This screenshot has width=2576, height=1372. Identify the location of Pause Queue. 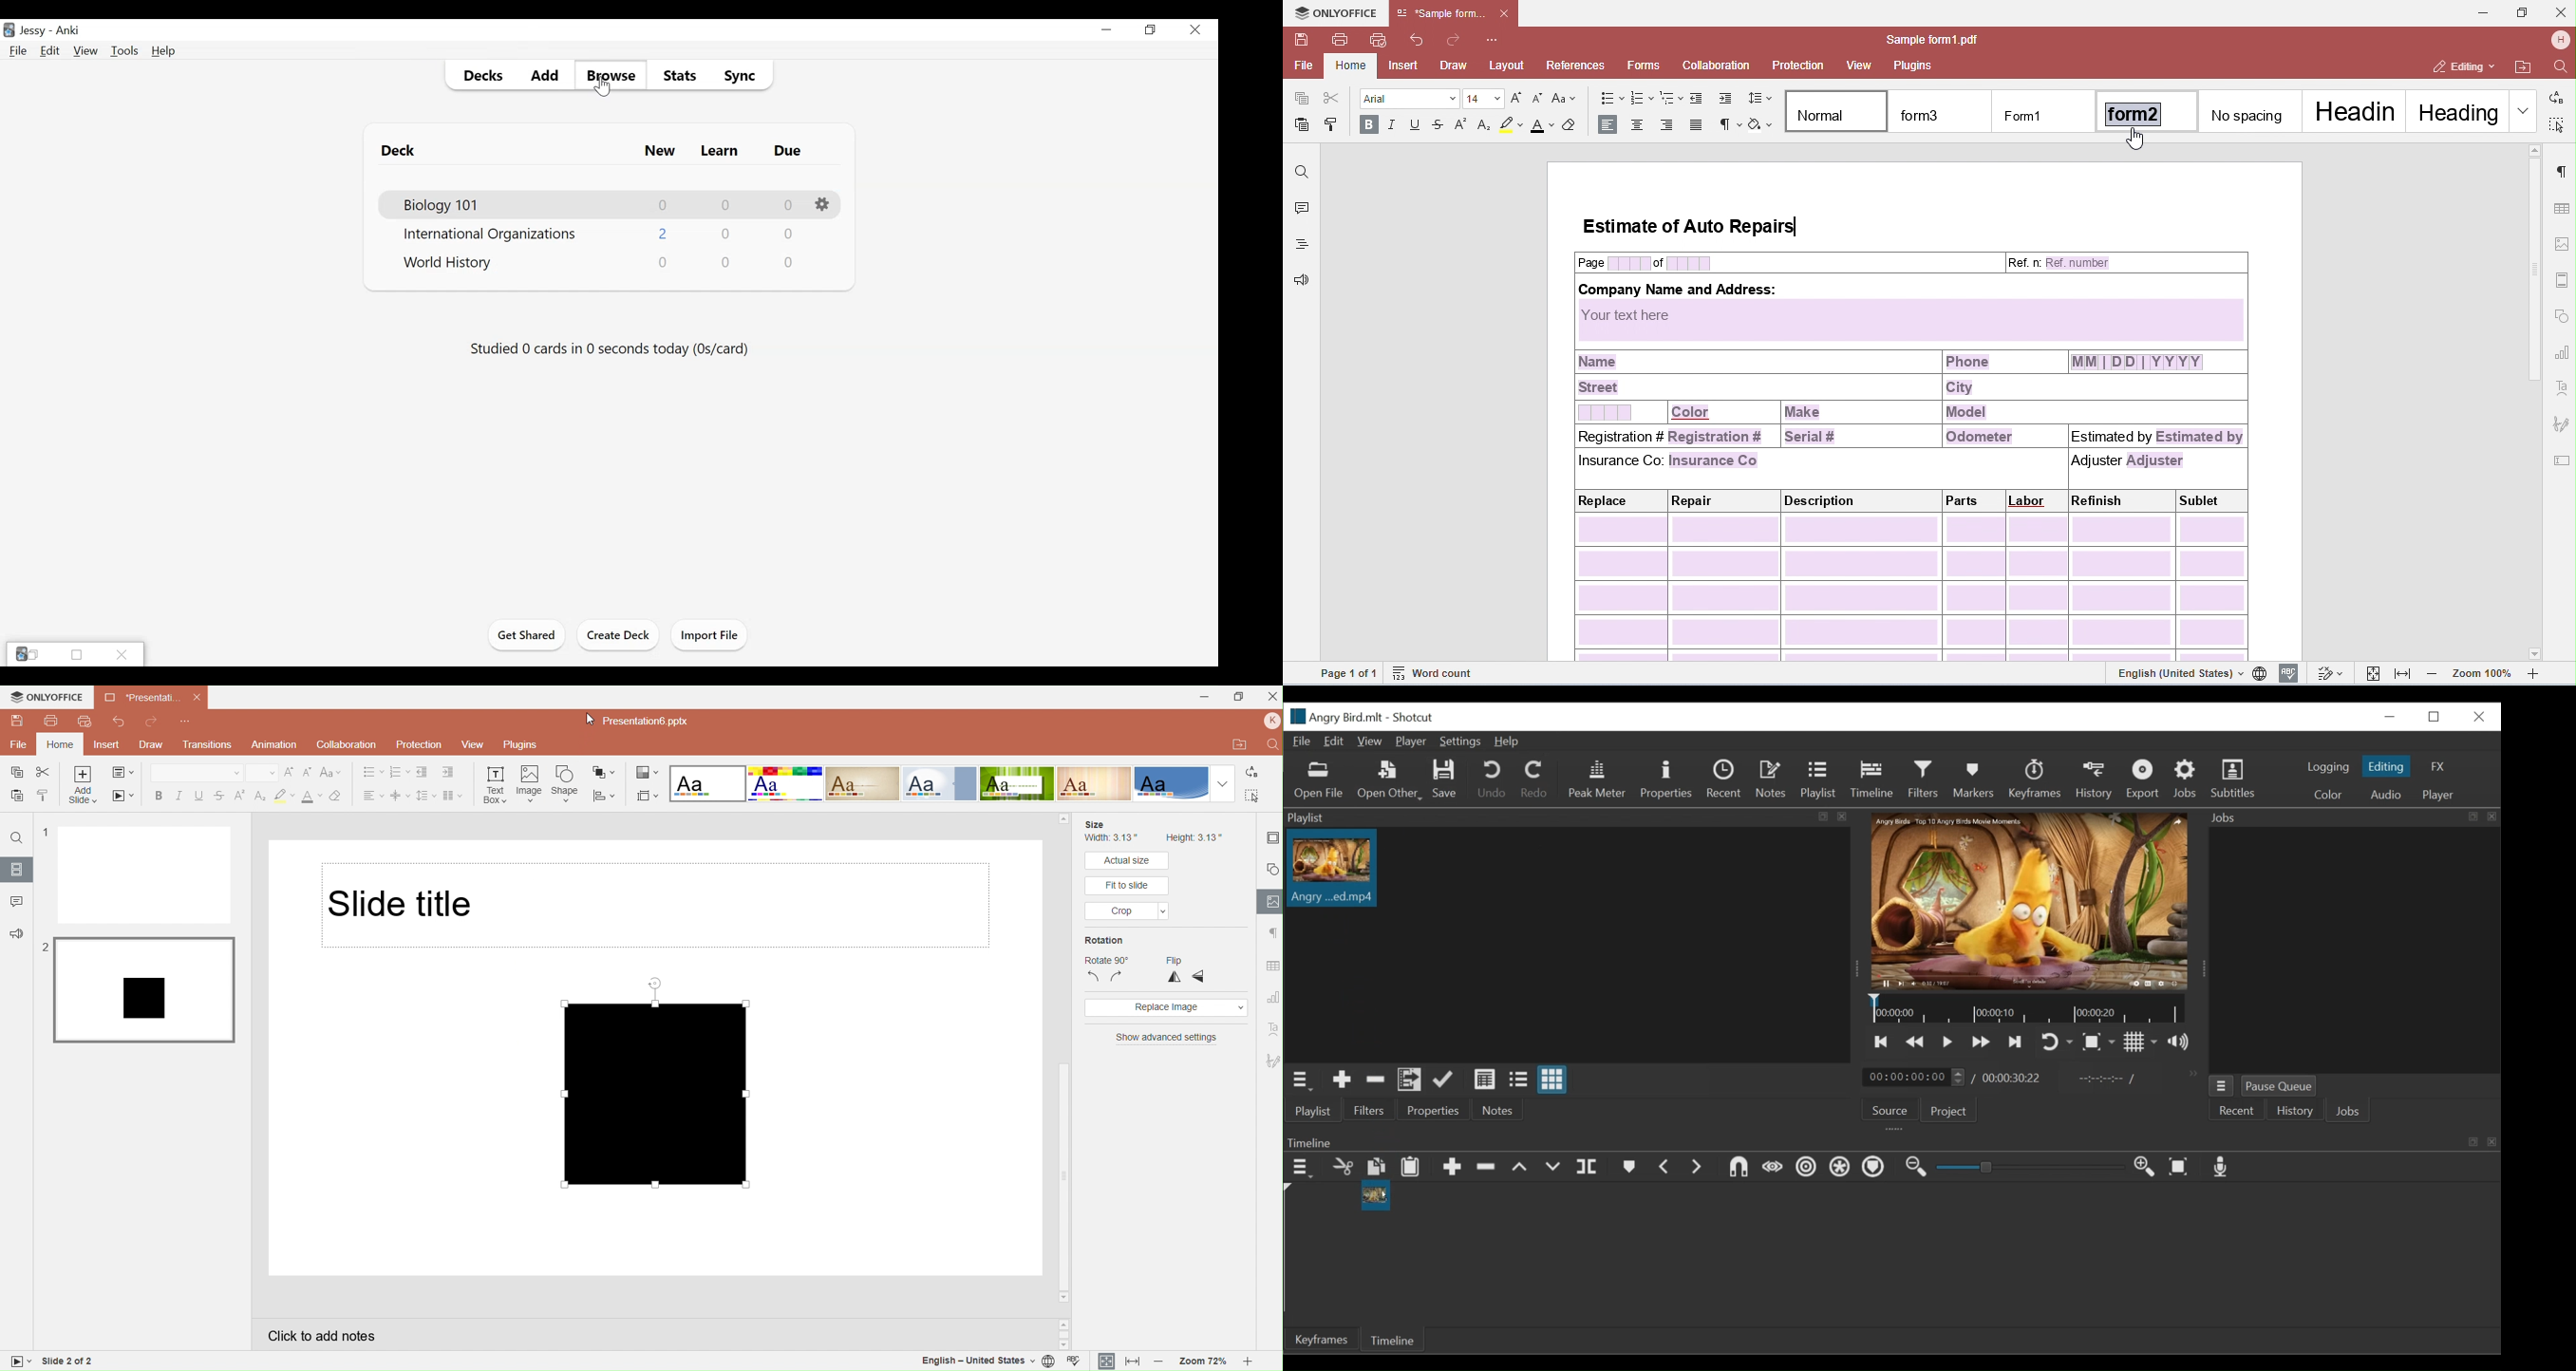
(2282, 1085).